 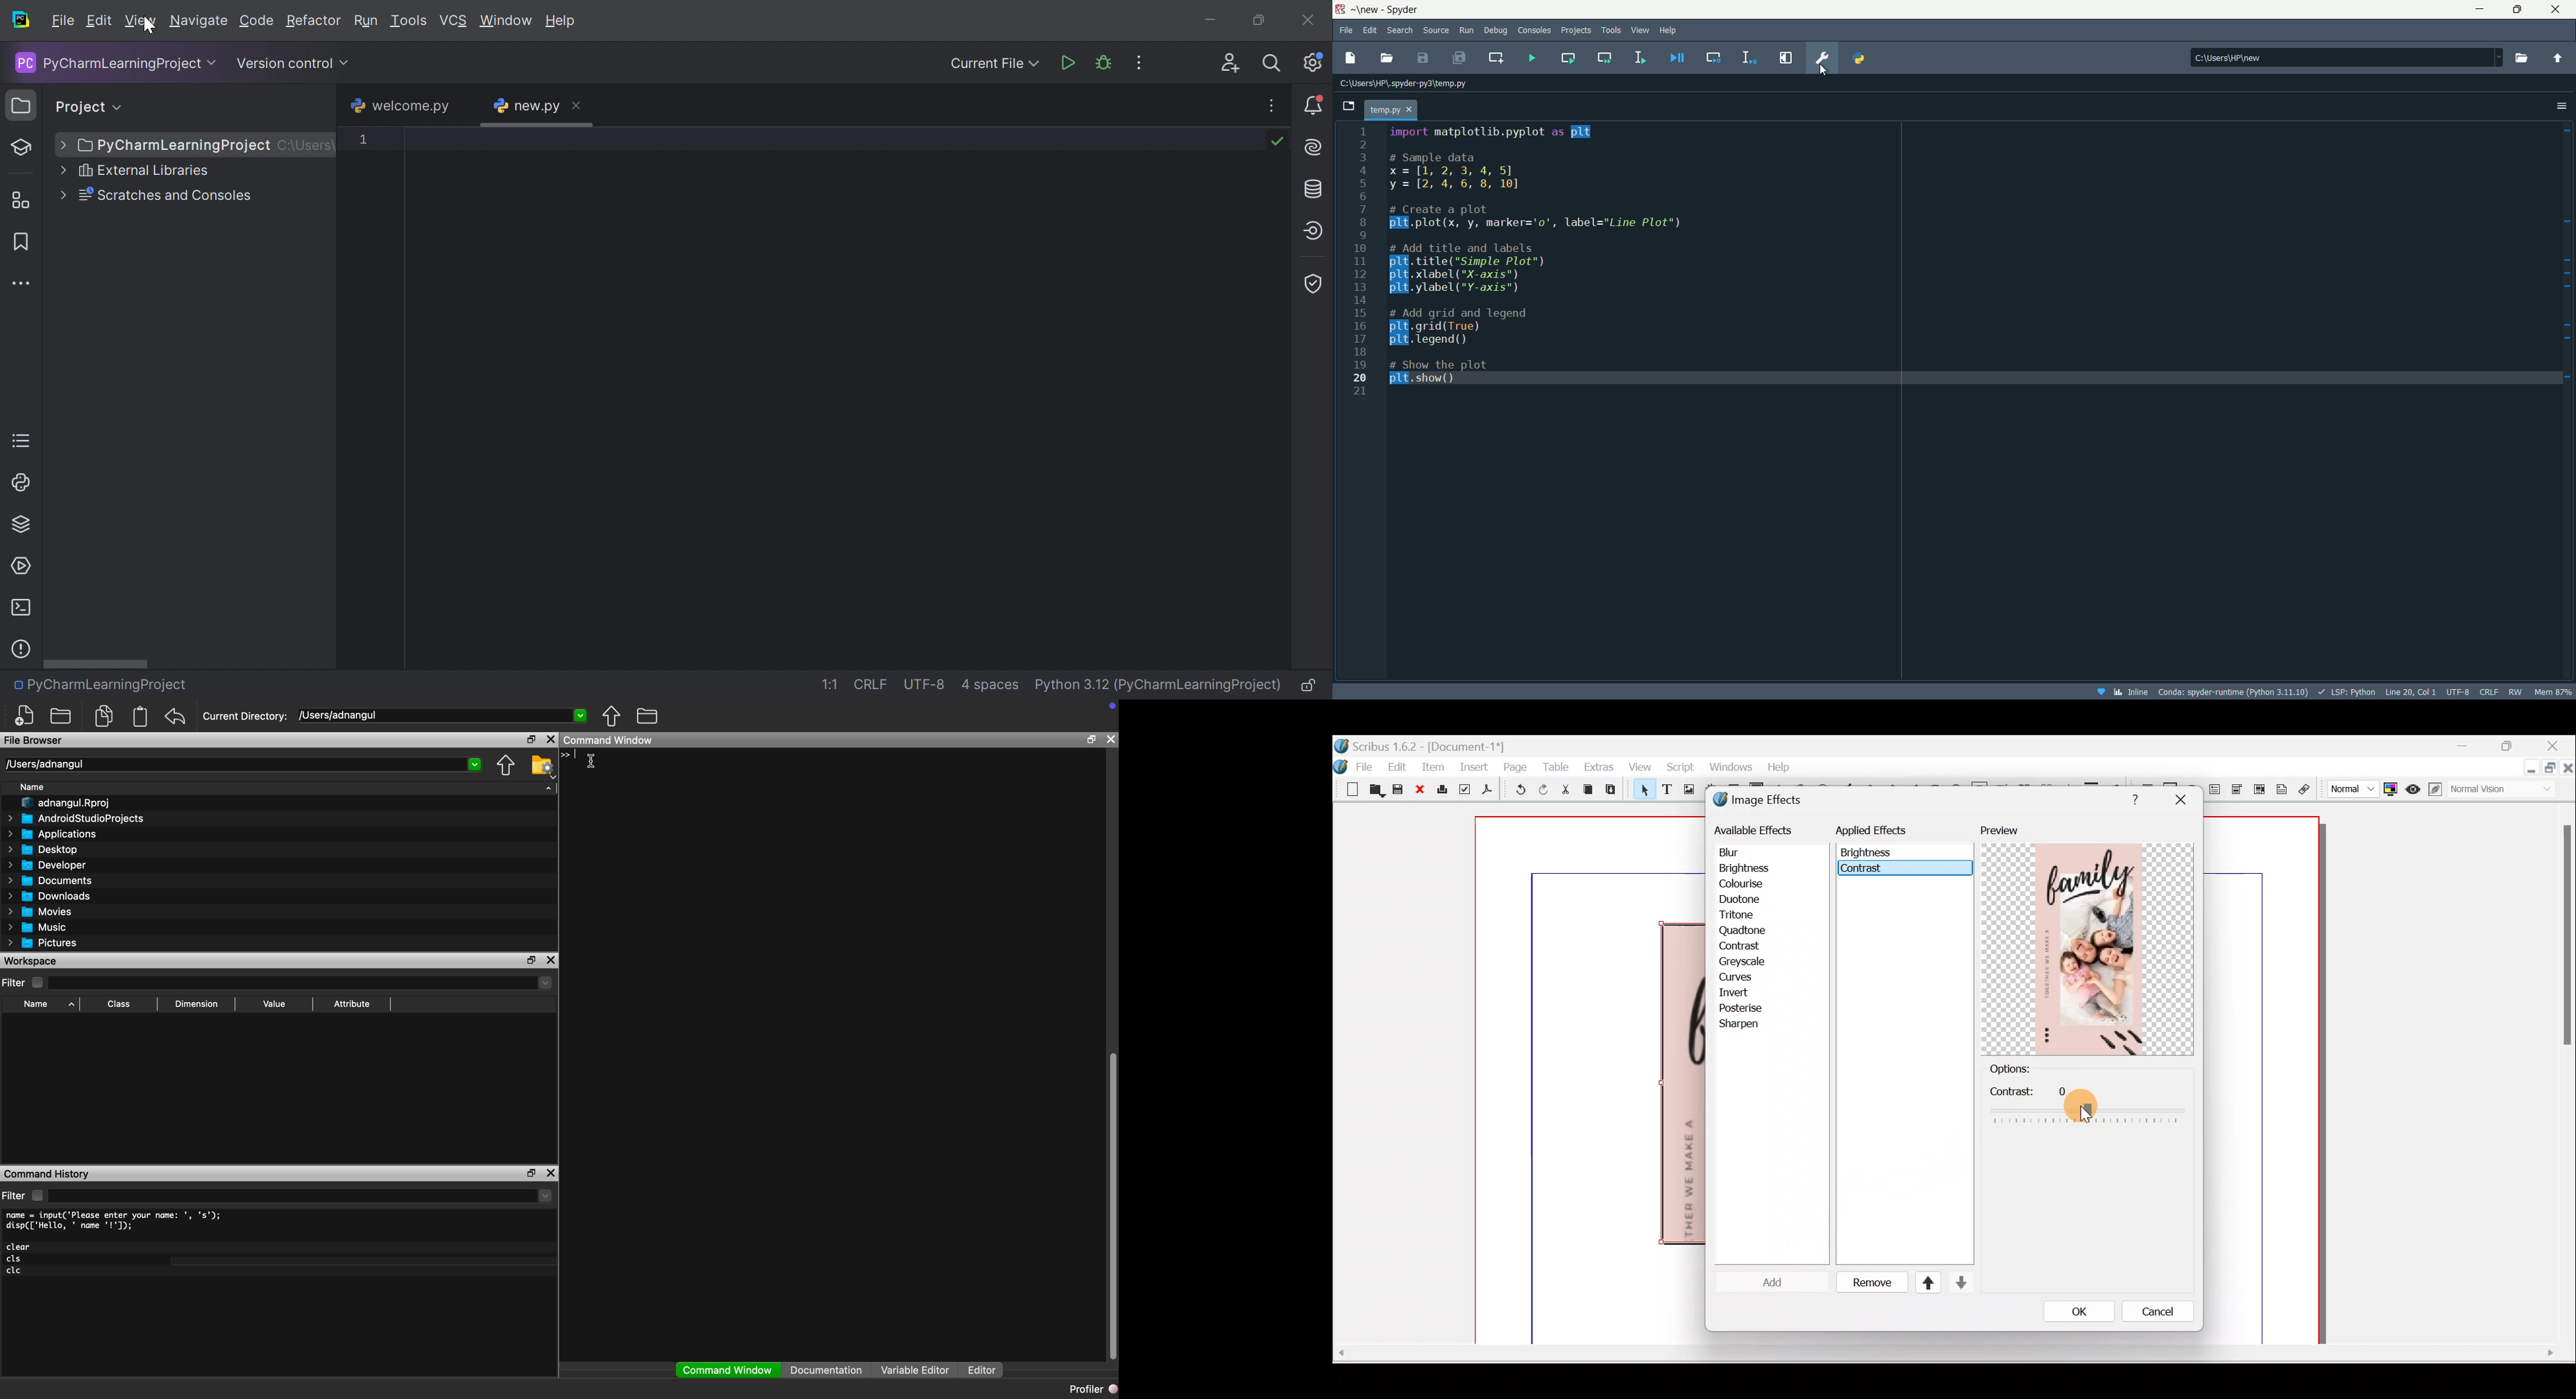 I want to click on (PyCharmLearningProject), so click(x=1199, y=685).